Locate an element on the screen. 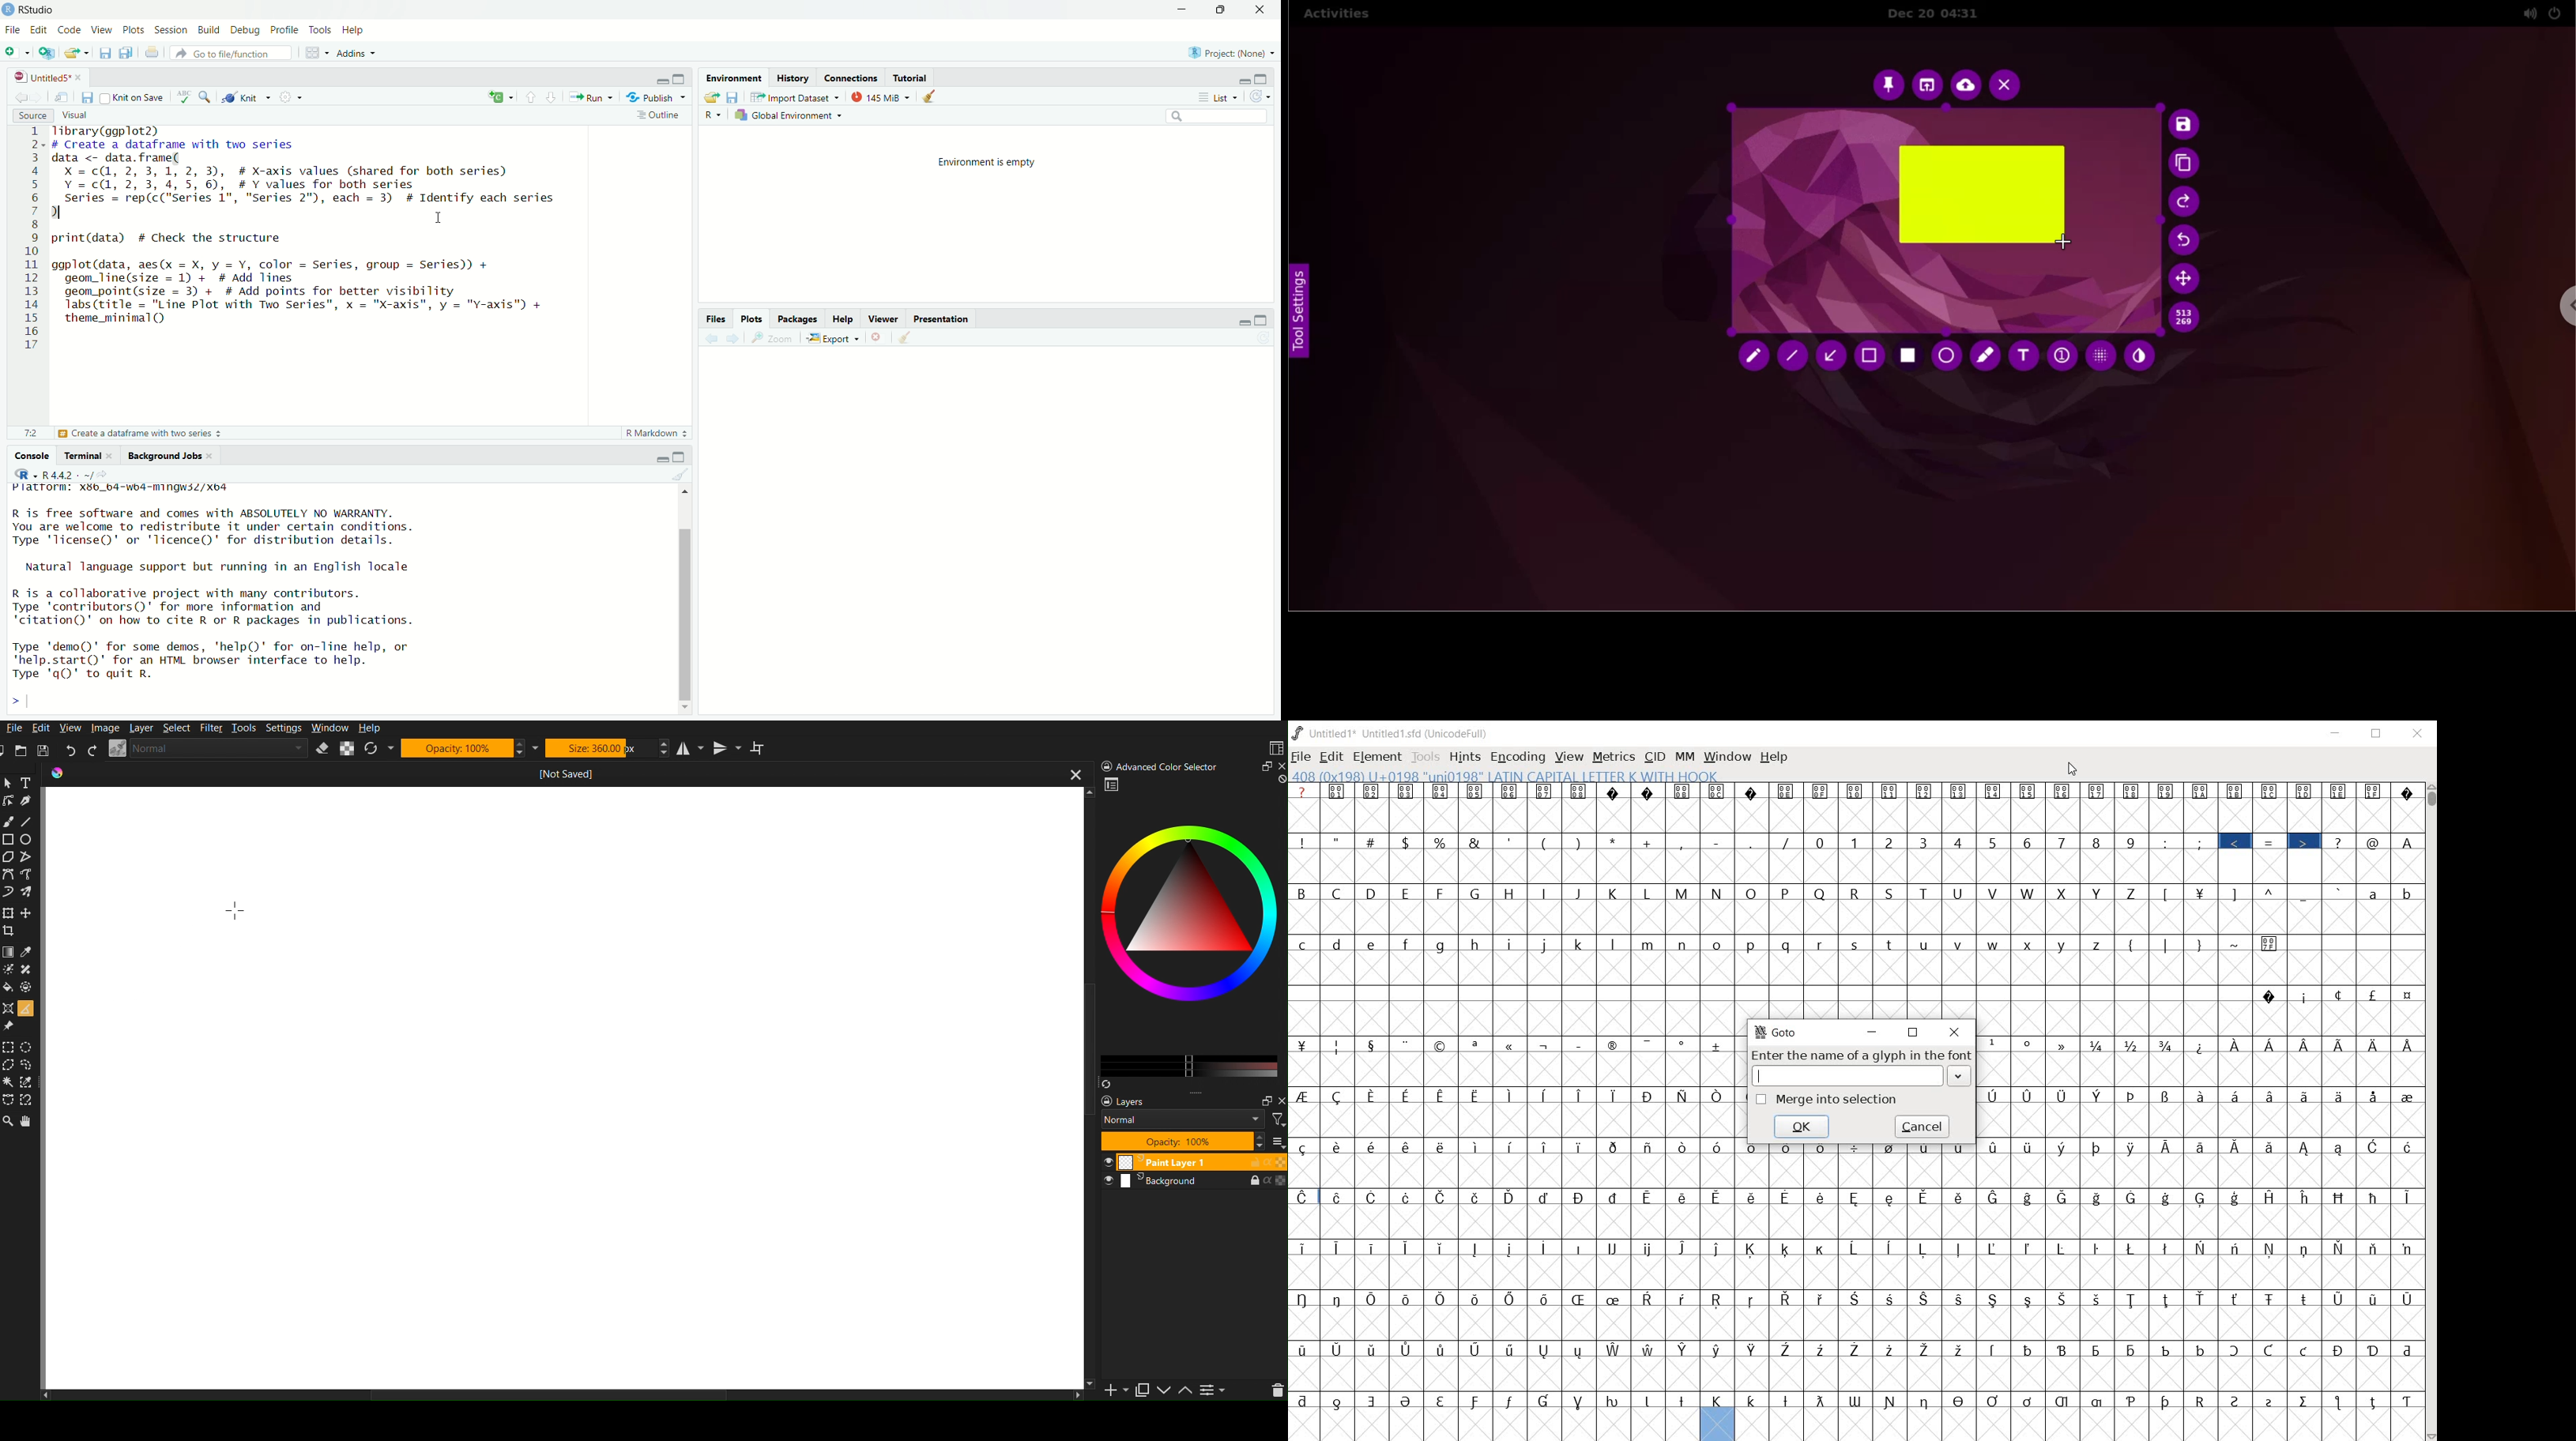 This screenshot has height=1456, width=2576. Run the current line or selection is located at coordinates (590, 97).